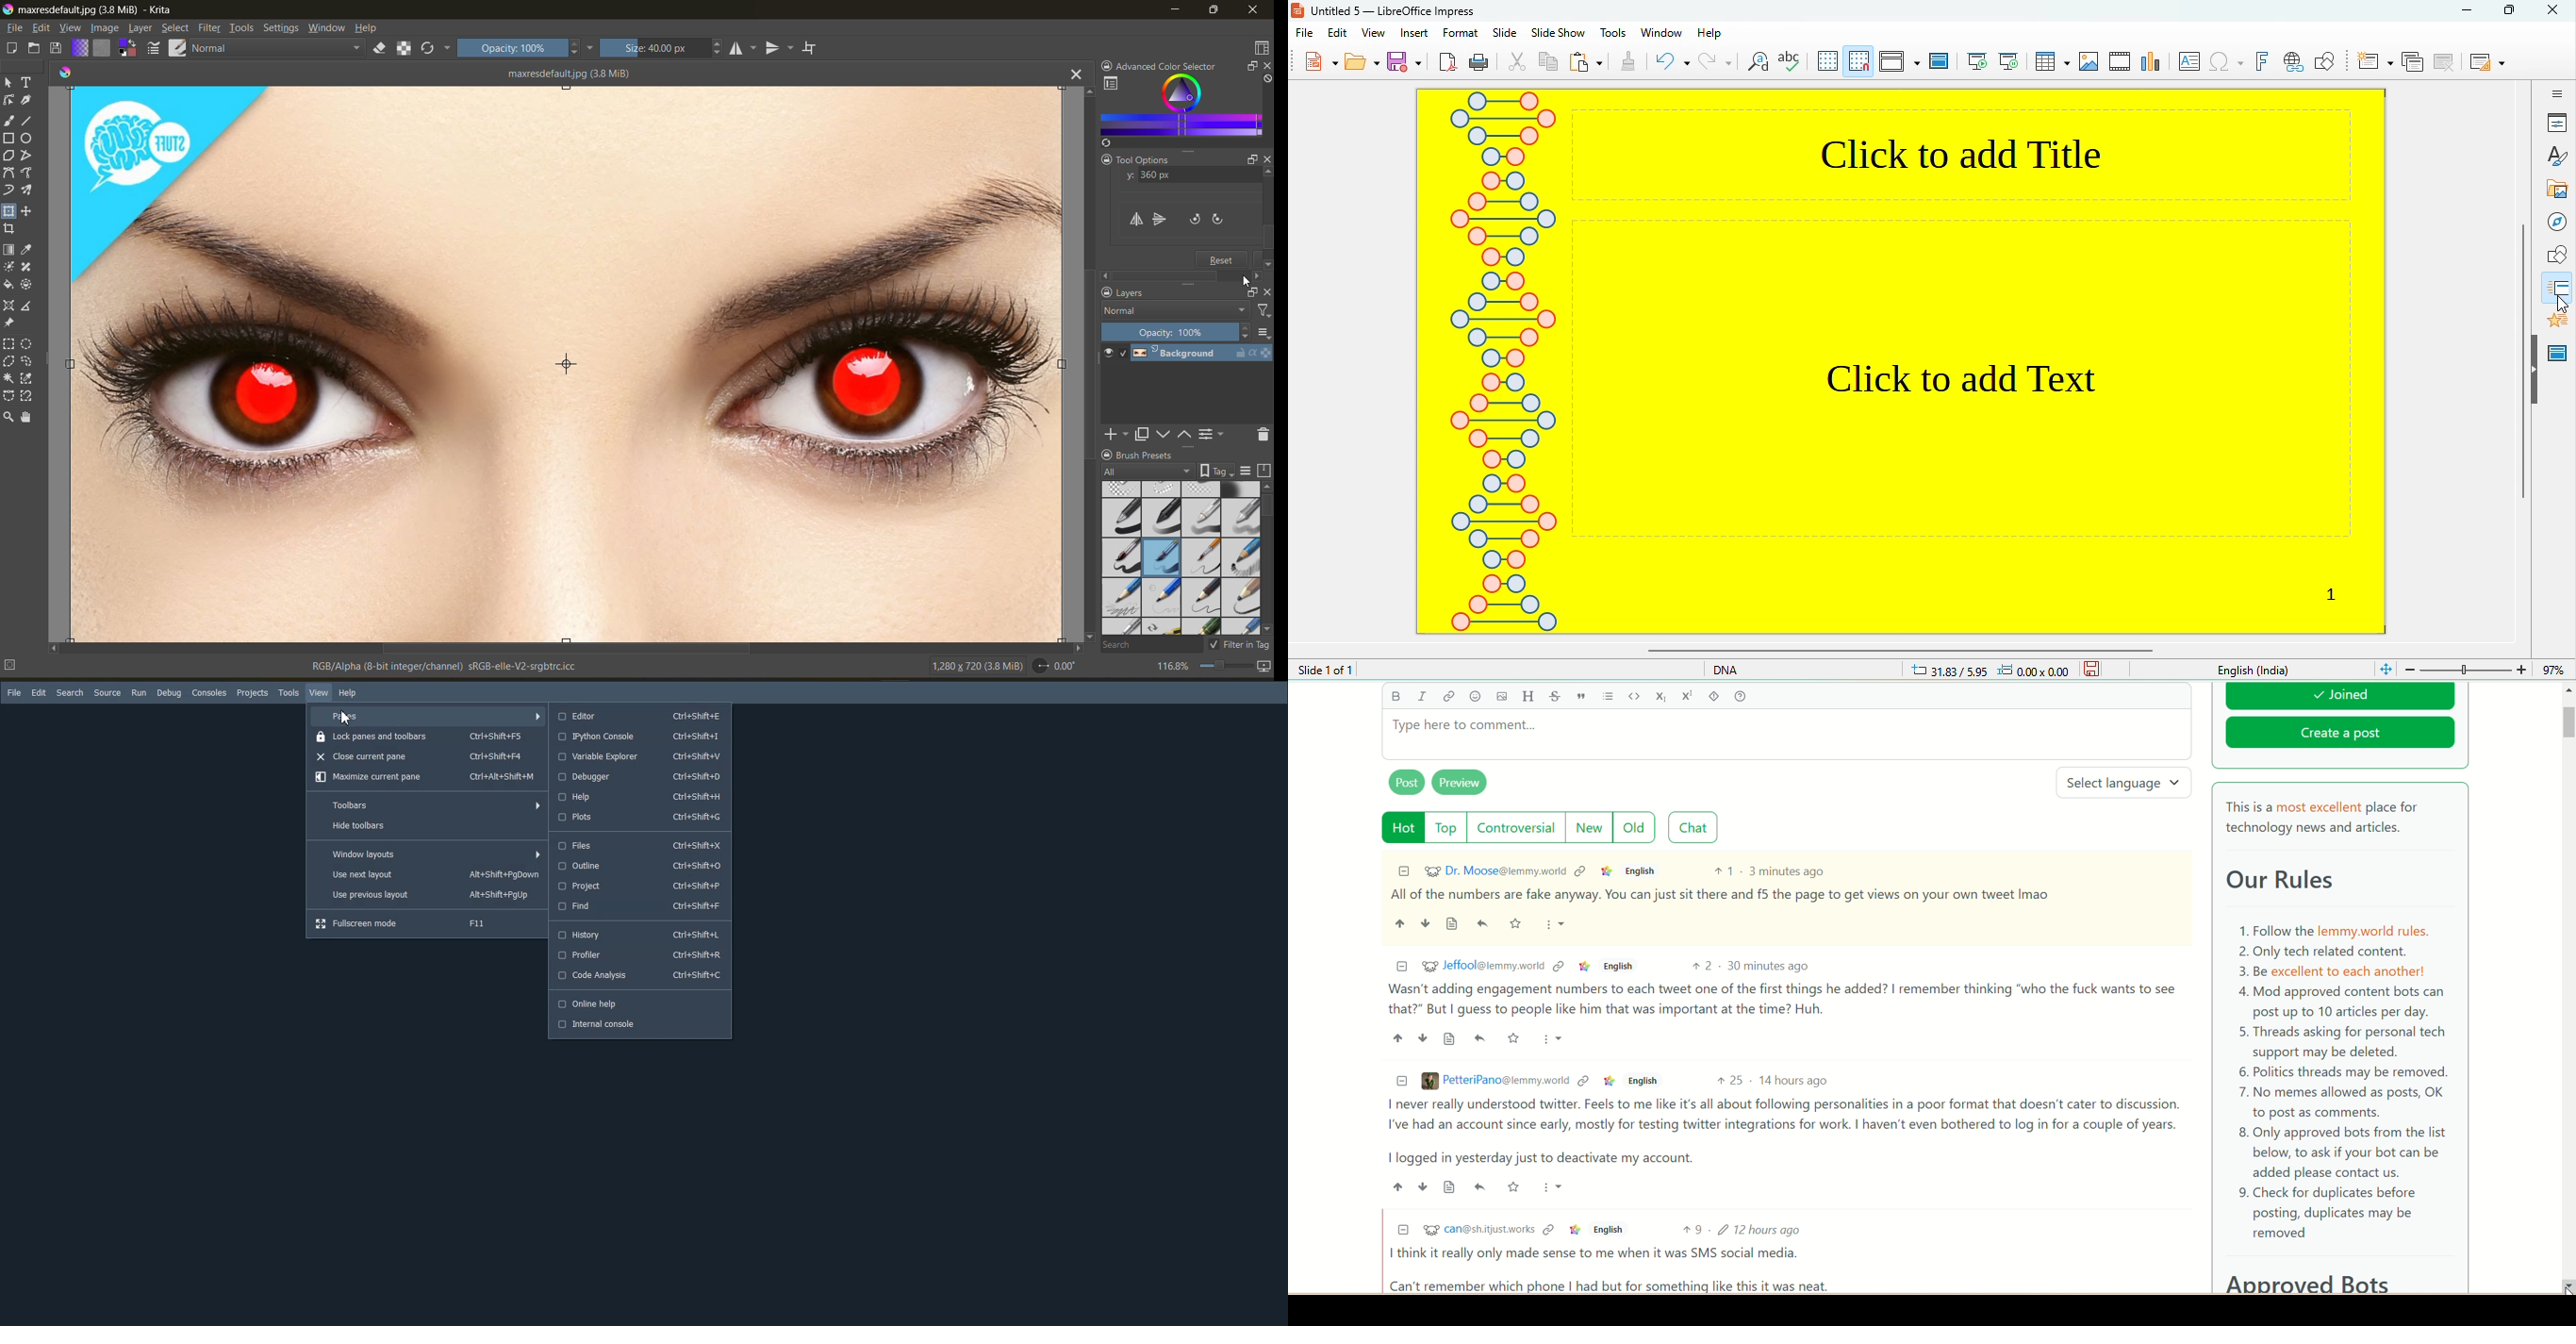 This screenshot has height=1344, width=2576. What do you see at coordinates (1763, 1229) in the screenshot?
I see `12 hours ago` at bounding box center [1763, 1229].